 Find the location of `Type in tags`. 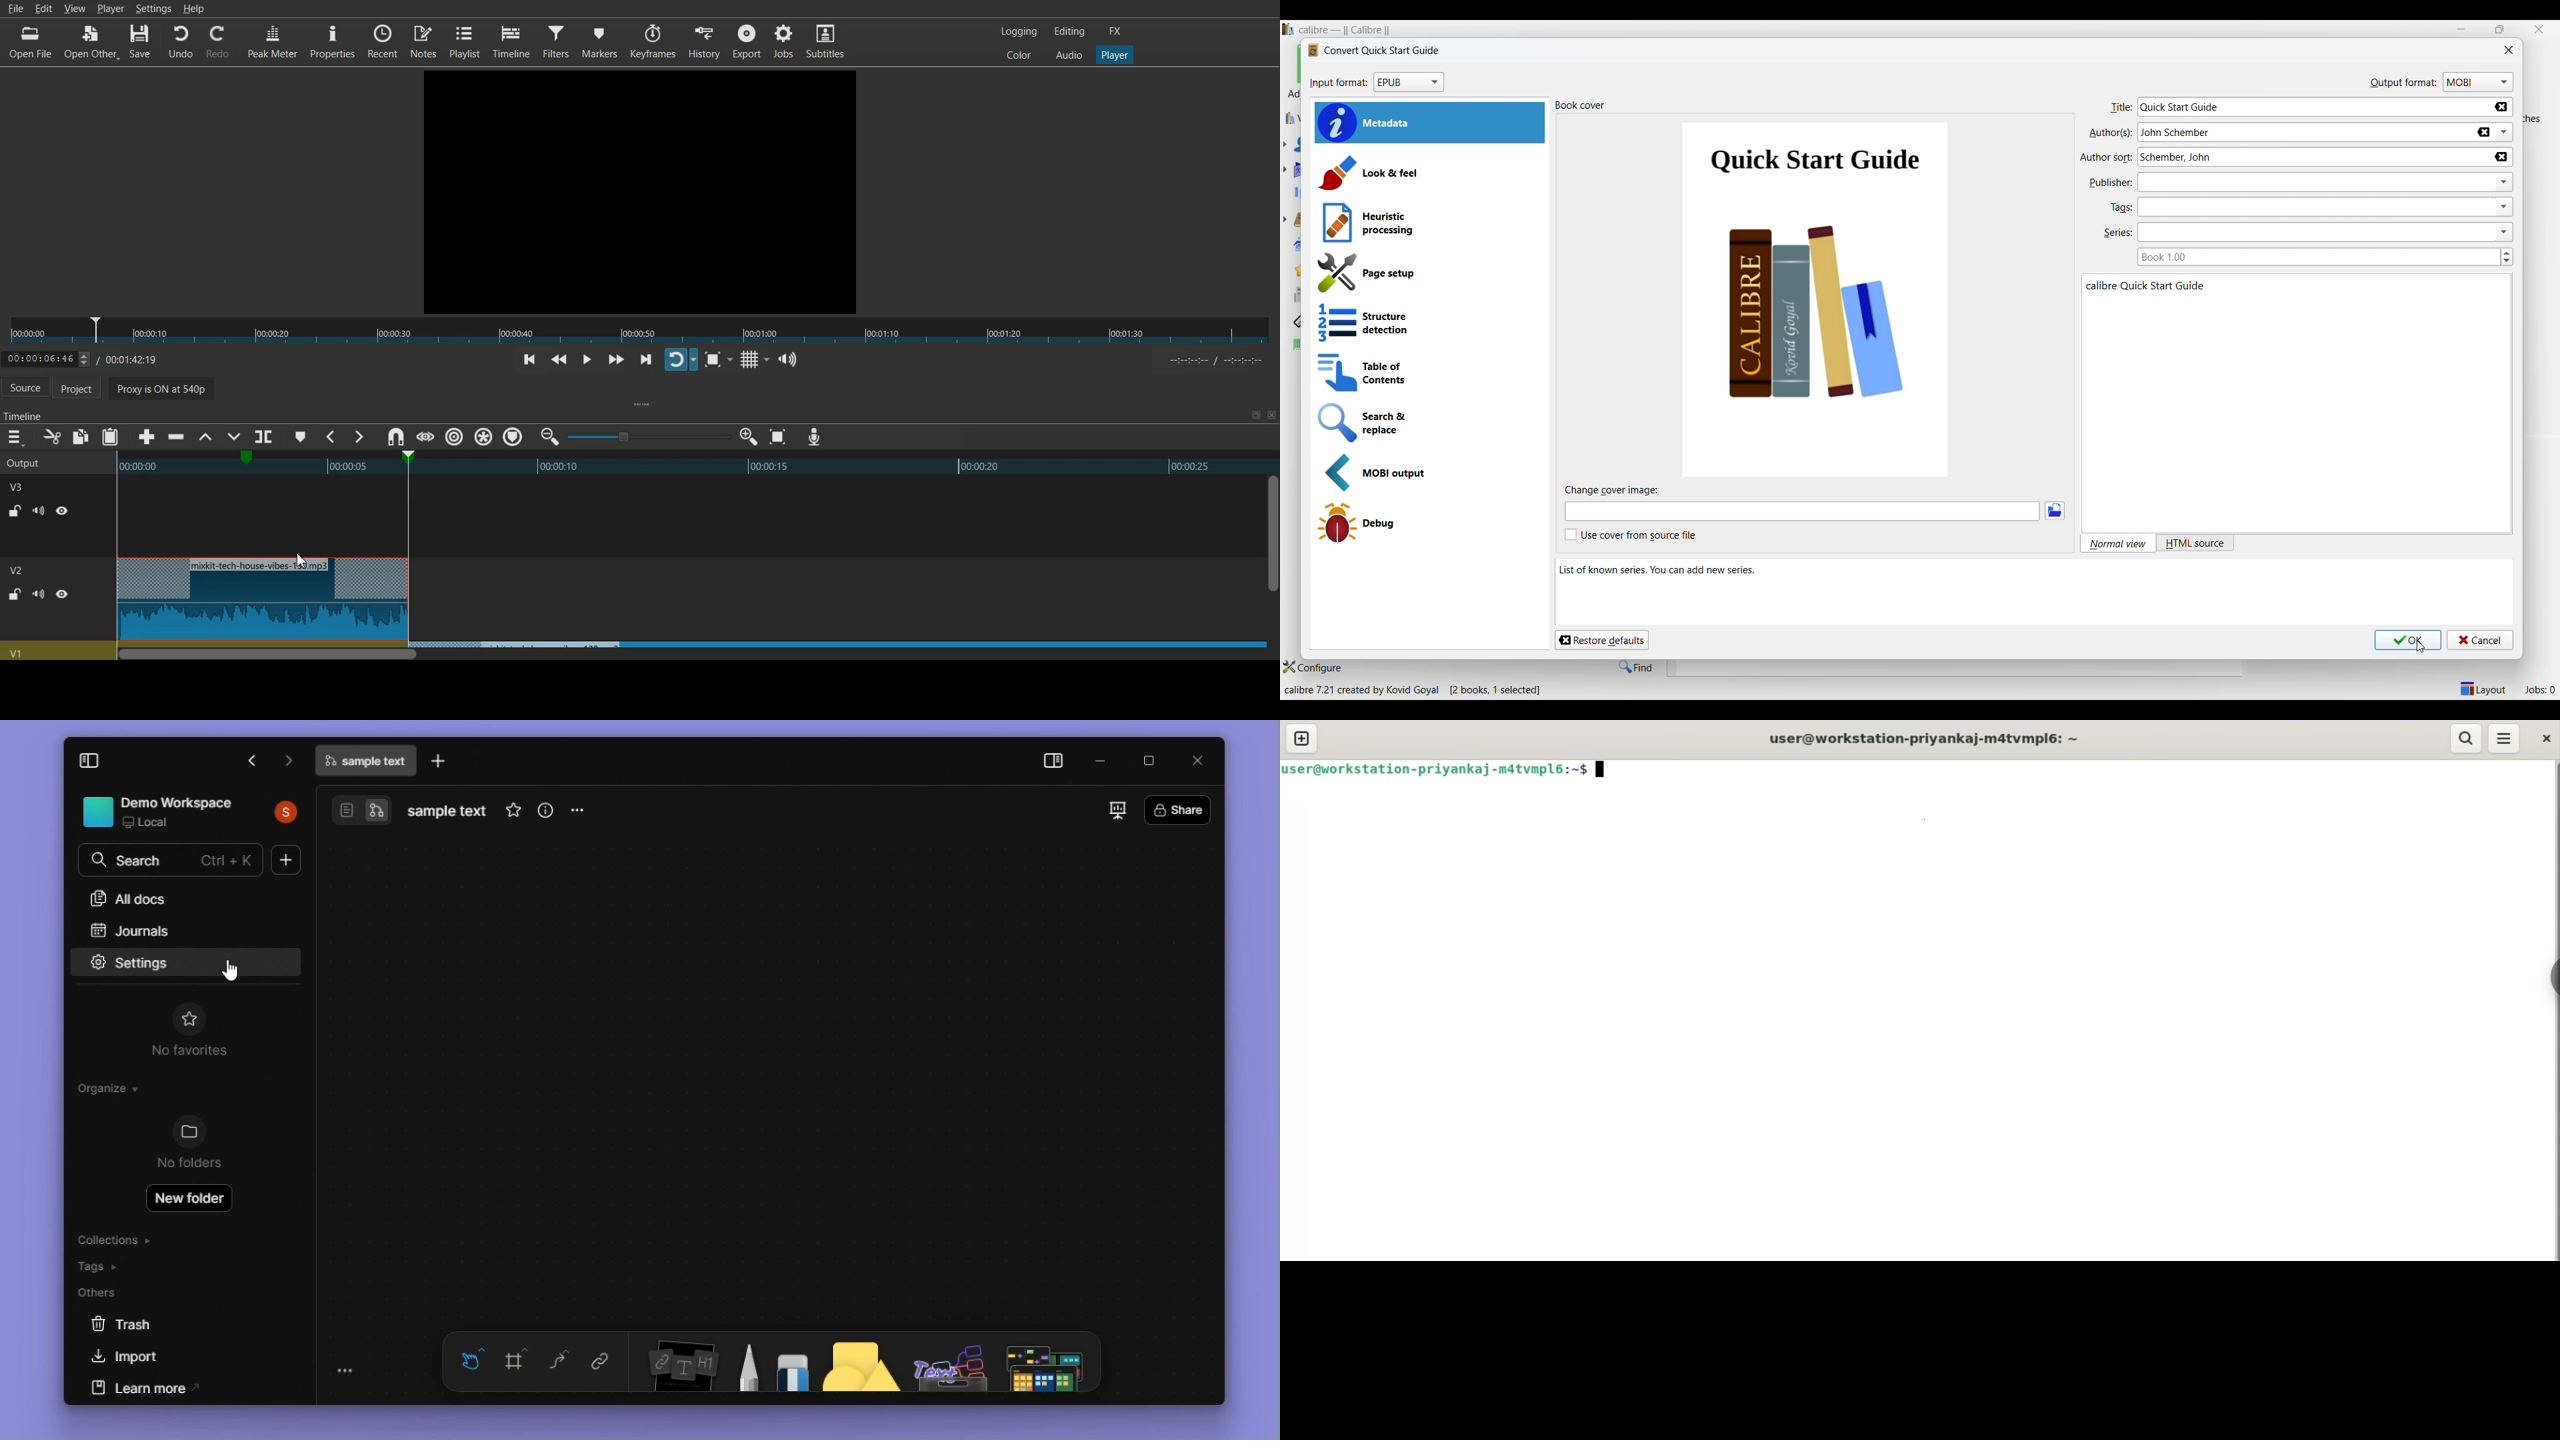

Type in tags is located at coordinates (2311, 207).